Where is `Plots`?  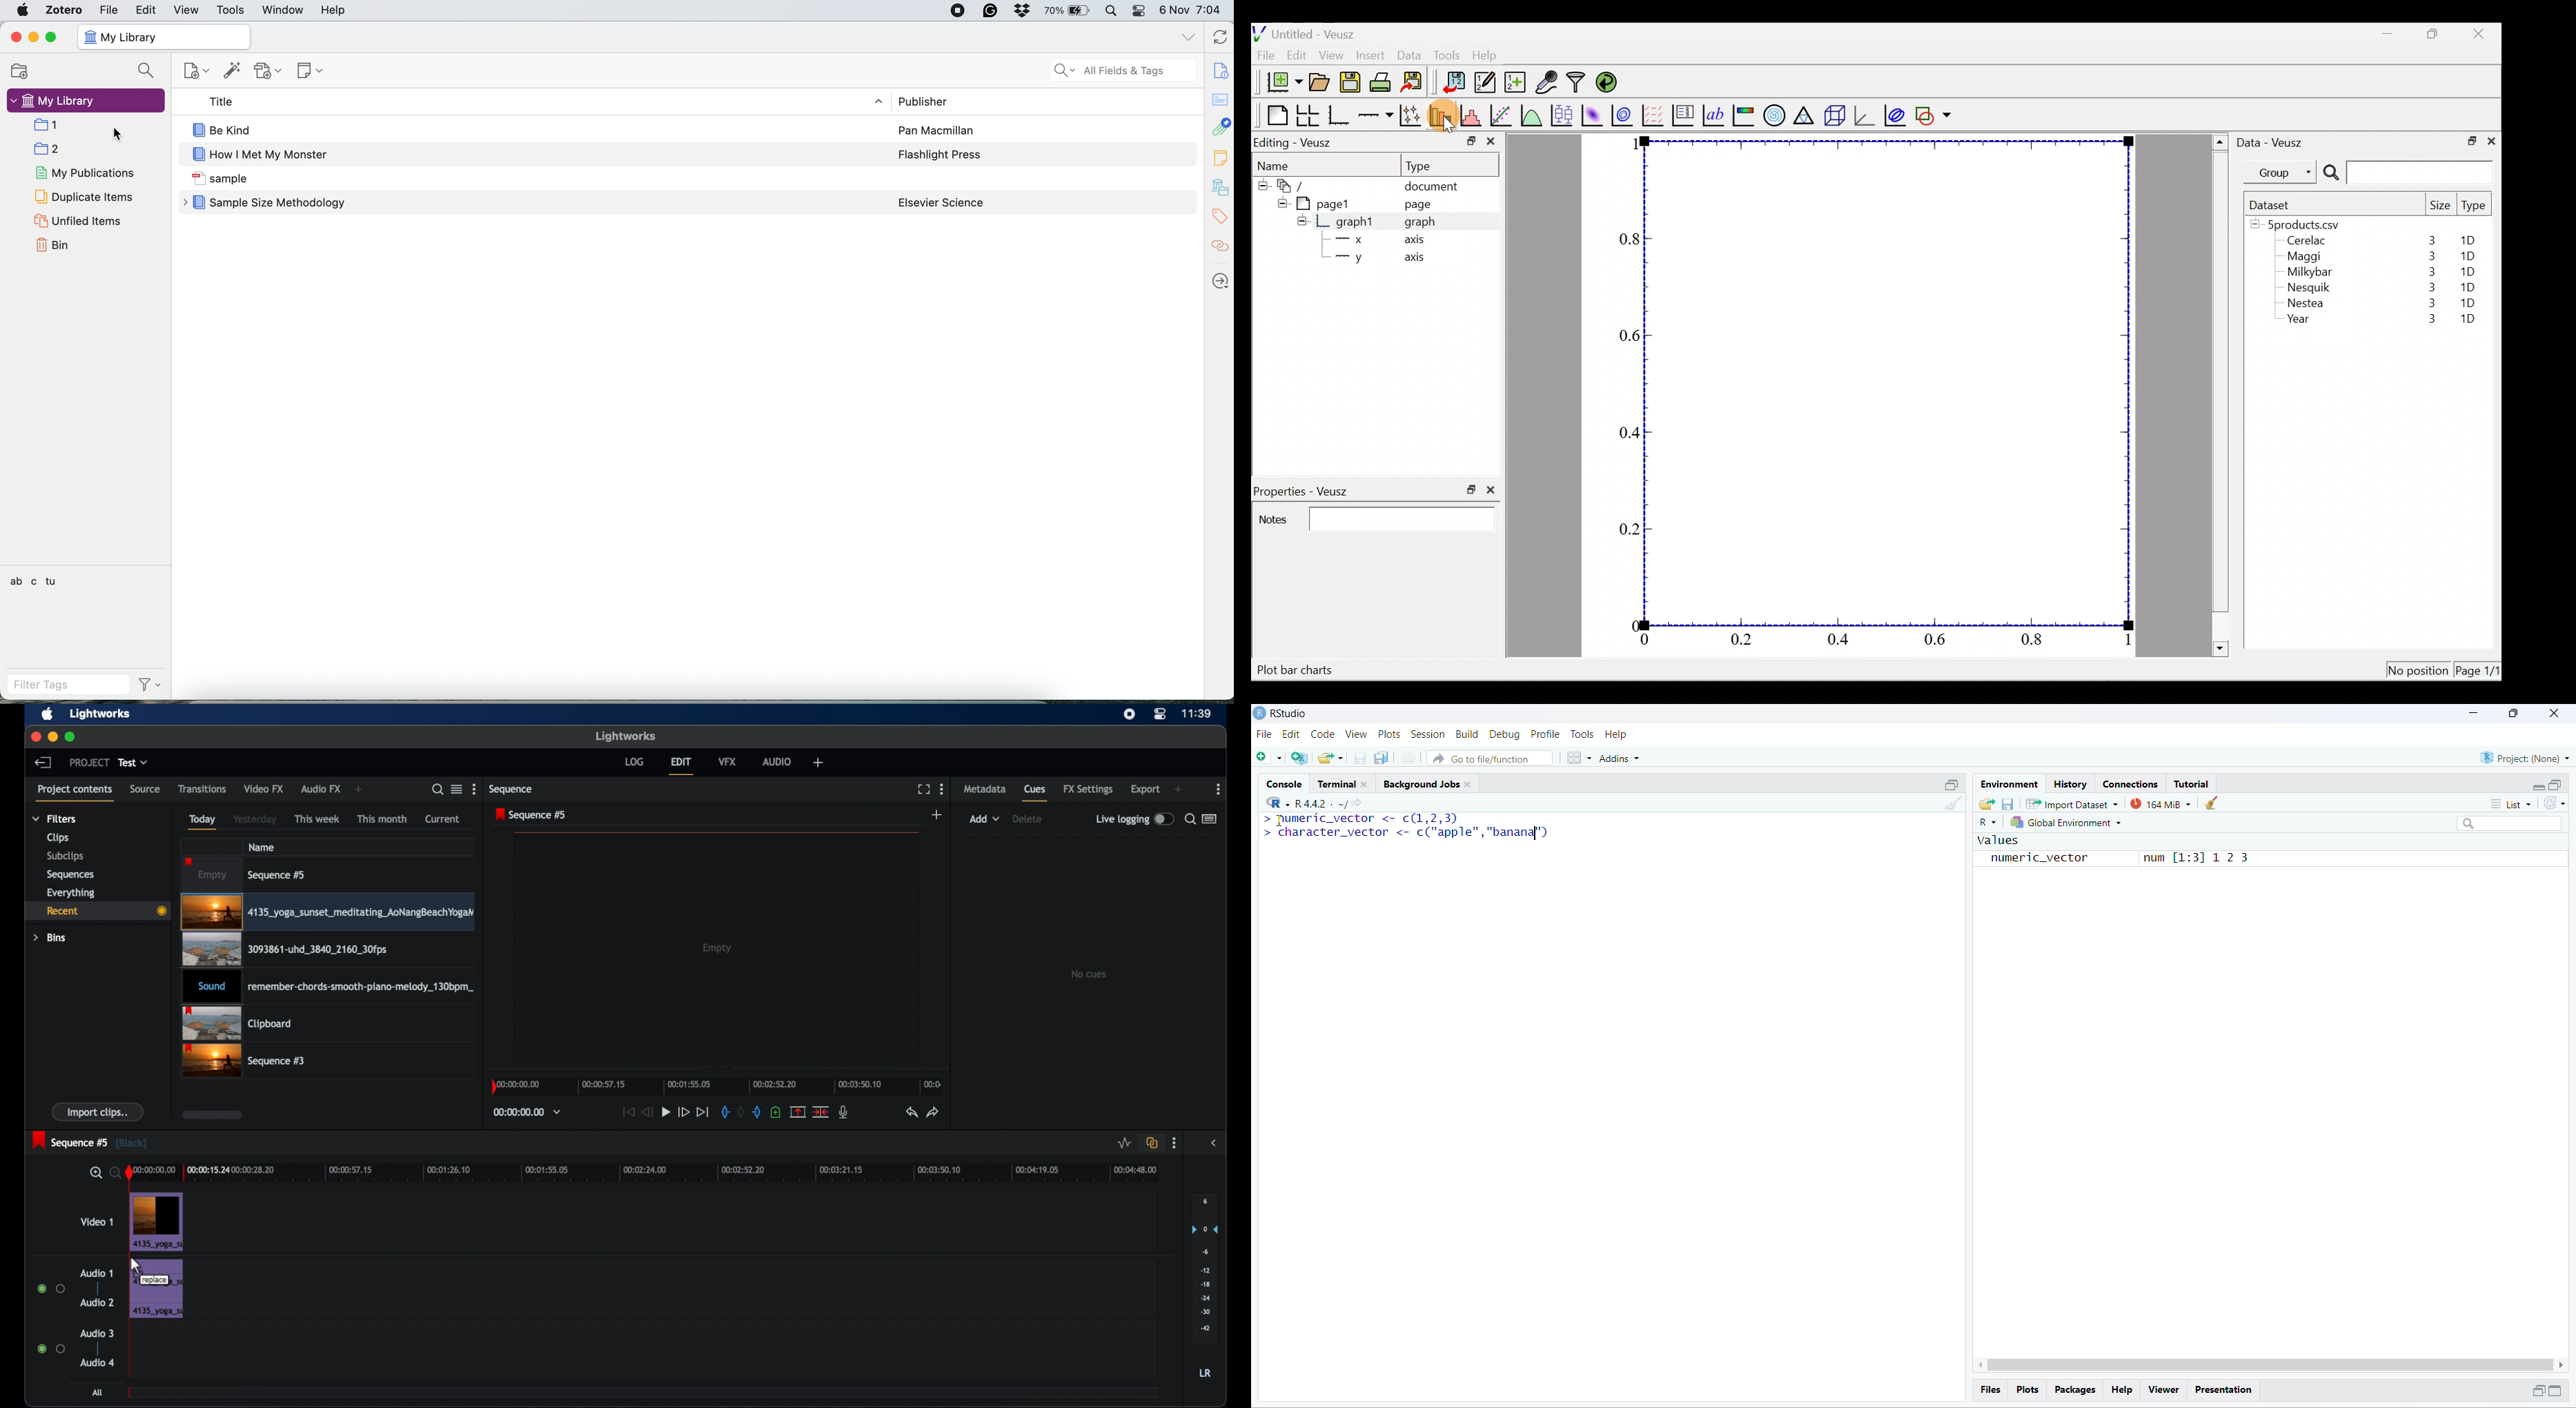
Plots is located at coordinates (1390, 734).